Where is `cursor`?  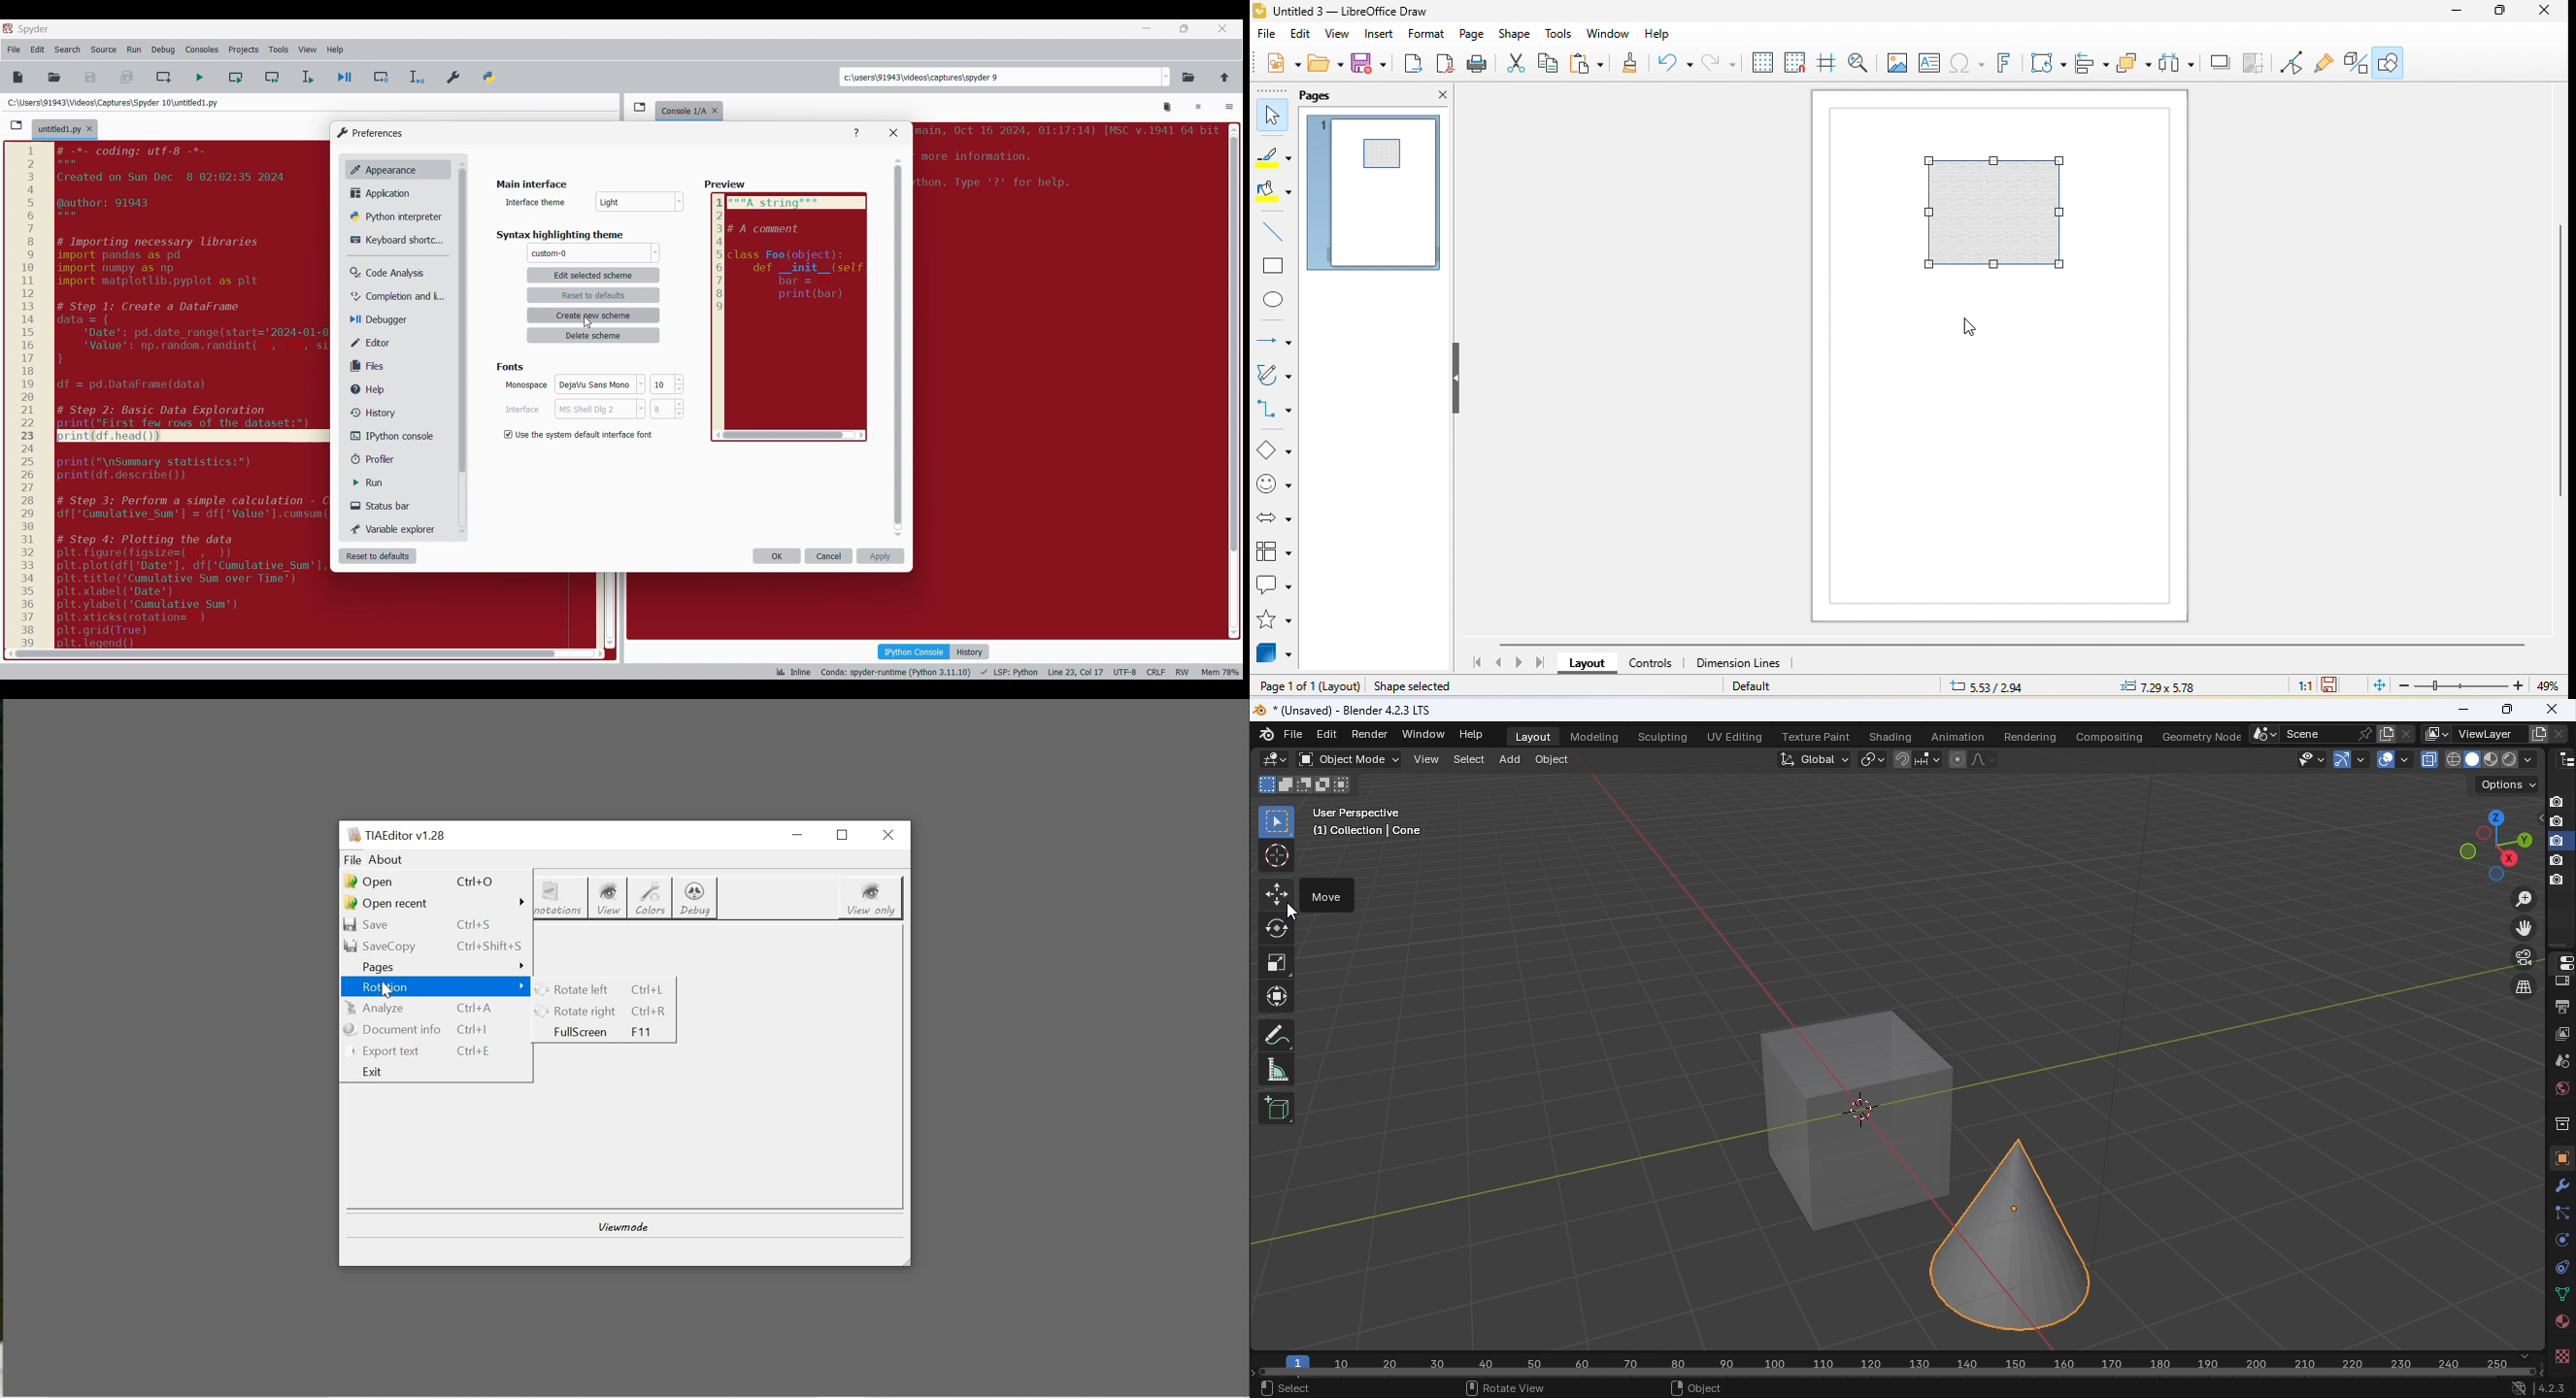 cursor is located at coordinates (1293, 908).